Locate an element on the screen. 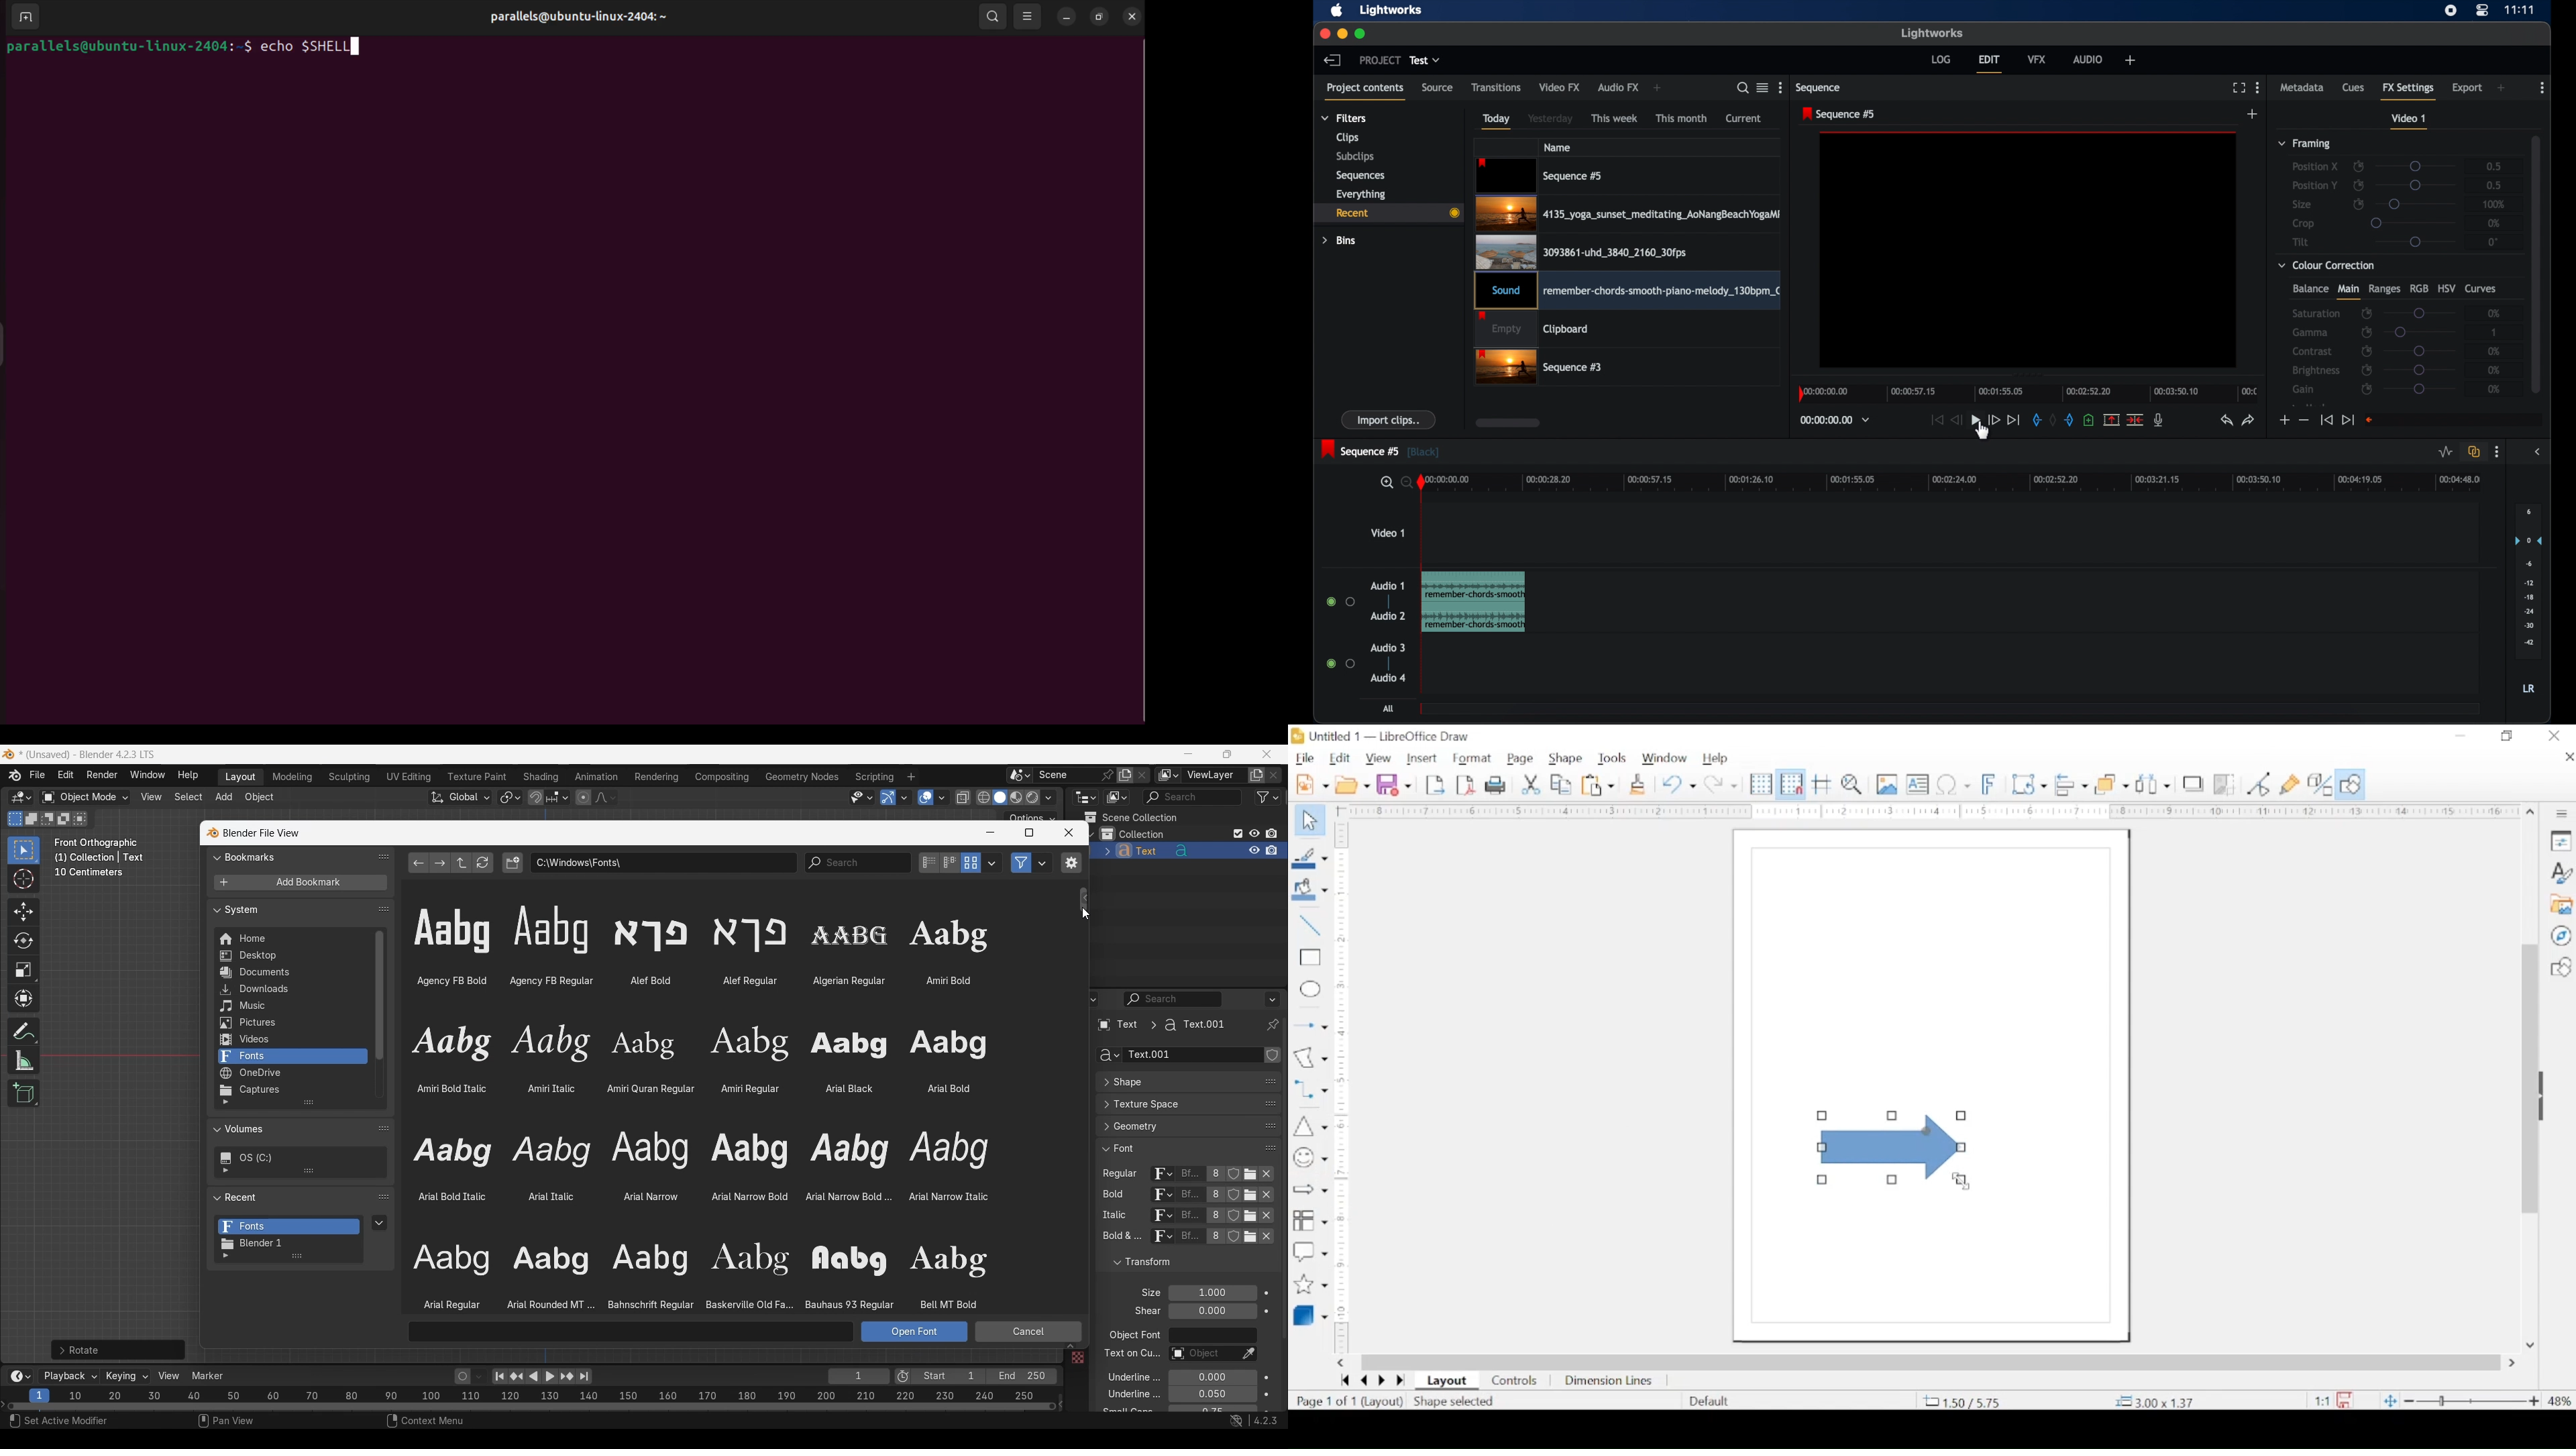 The height and width of the screenshot is (1456, 2576). Transform pivot point is located at coordinates (510, 798).